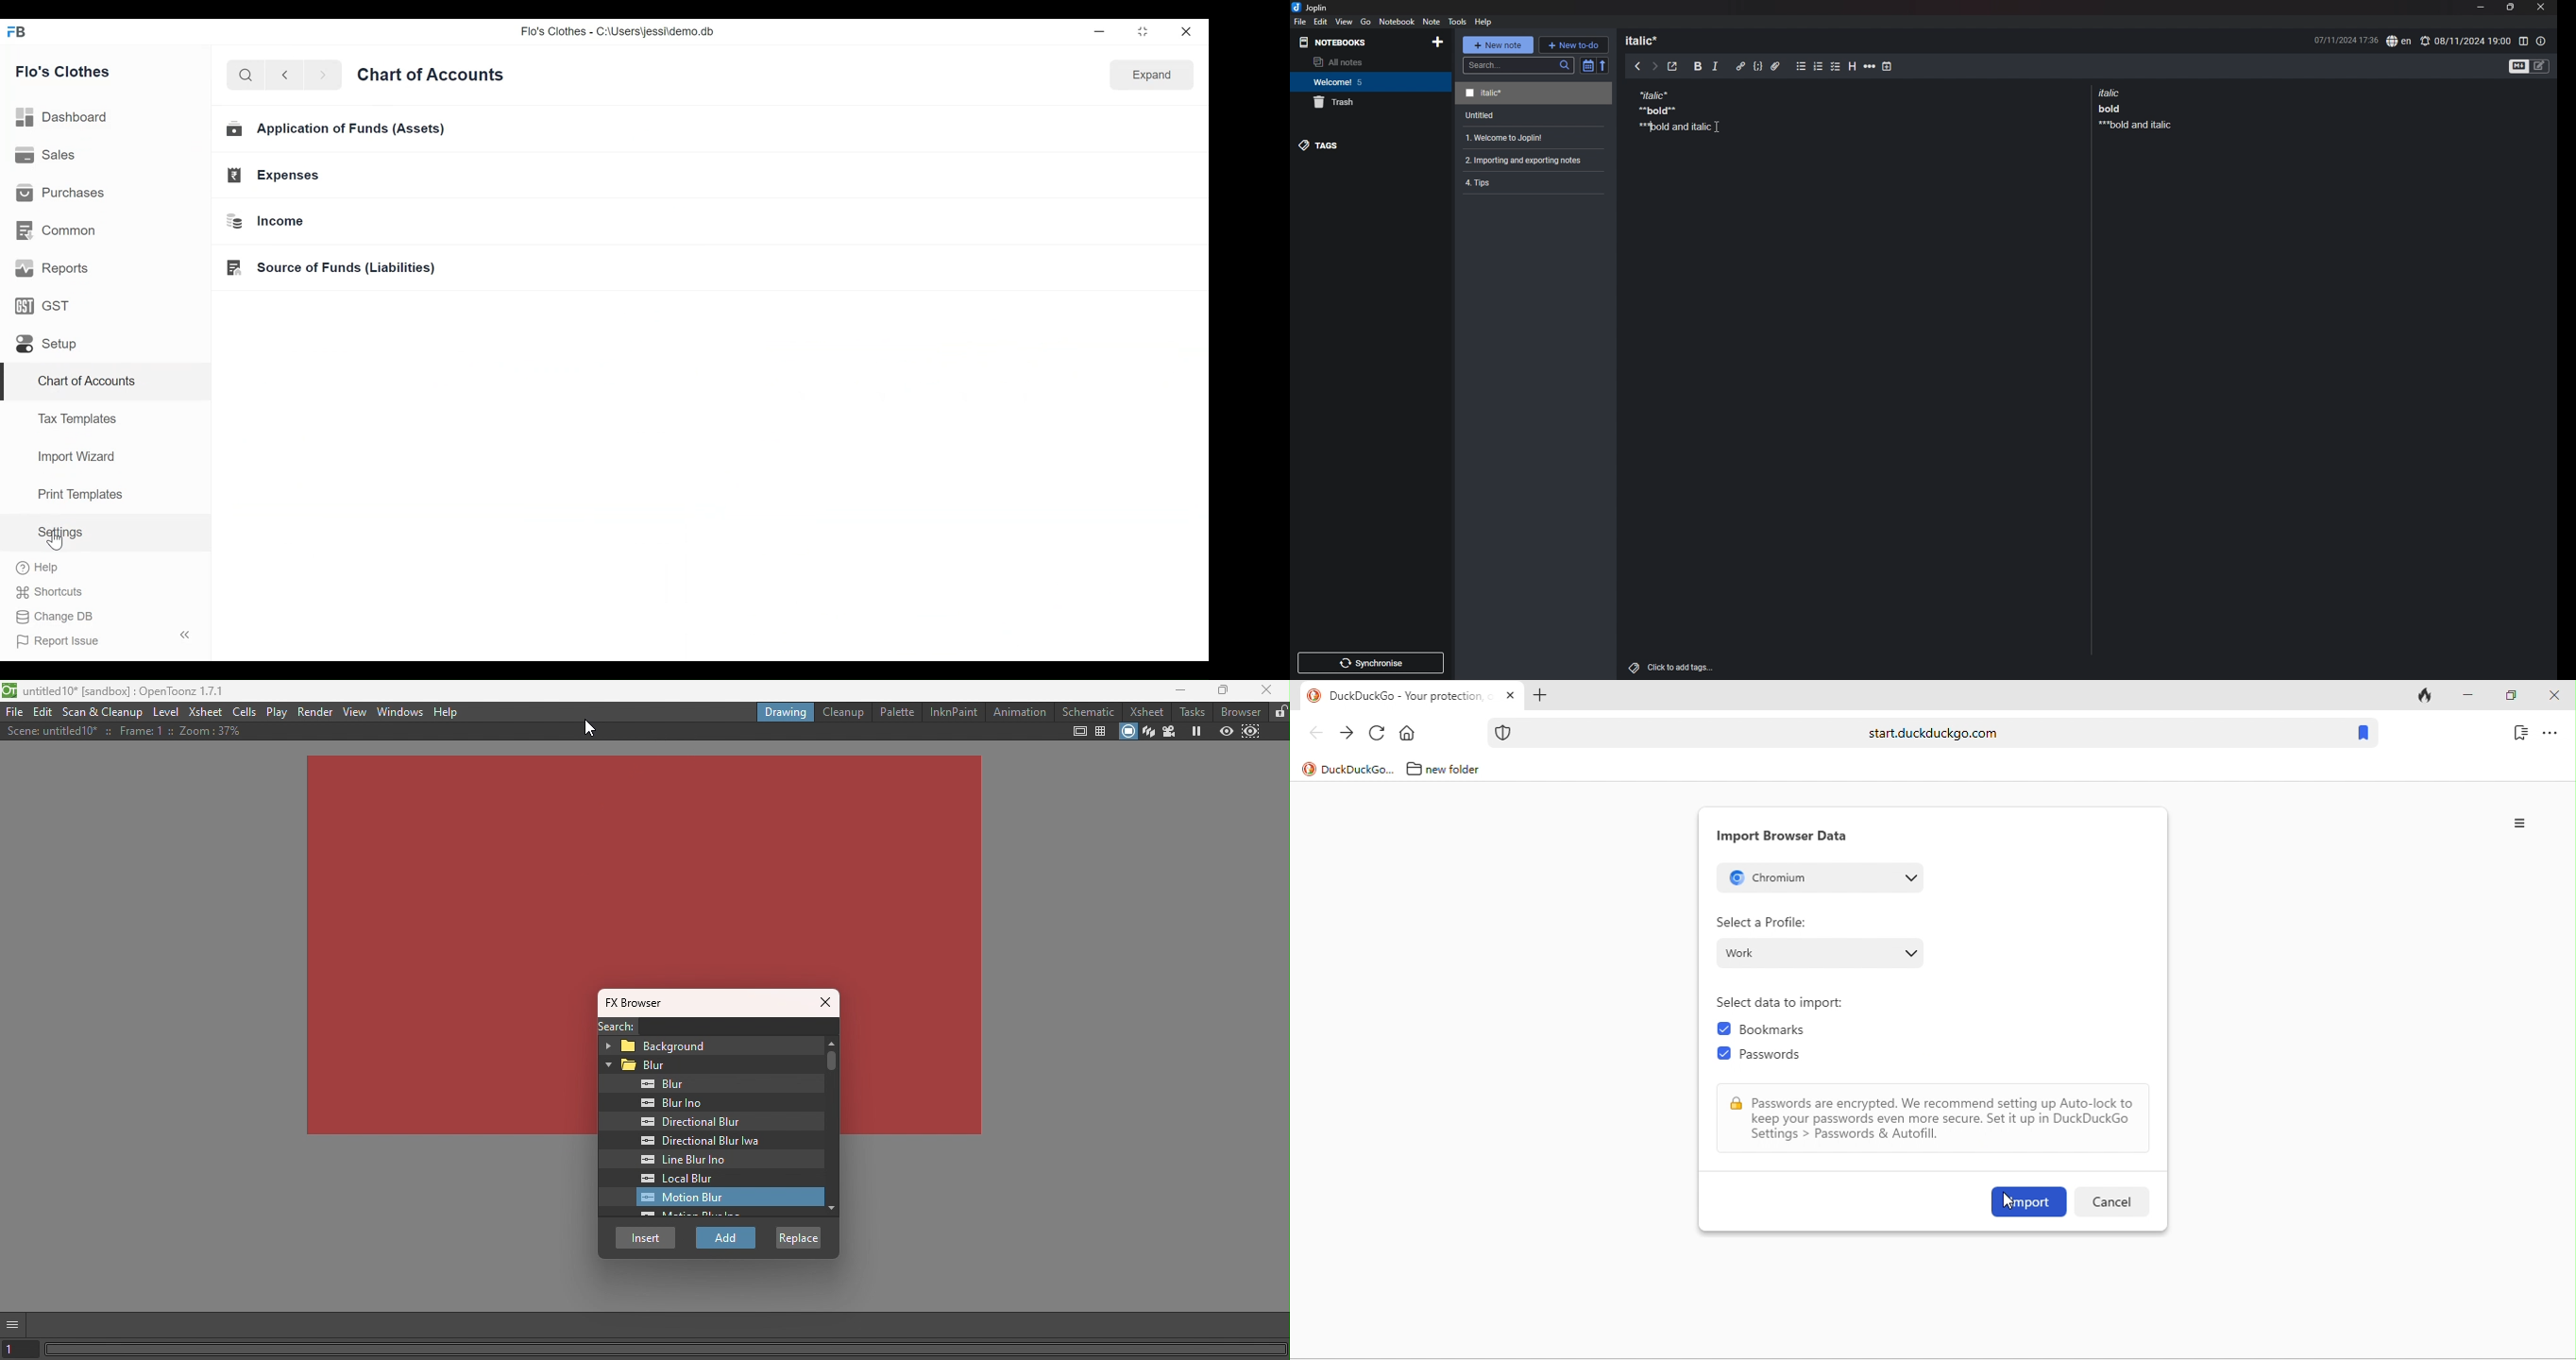 Image resolution: width=2576 pixels, height=1372 pixels. I want to click on income, so click(266, 222).